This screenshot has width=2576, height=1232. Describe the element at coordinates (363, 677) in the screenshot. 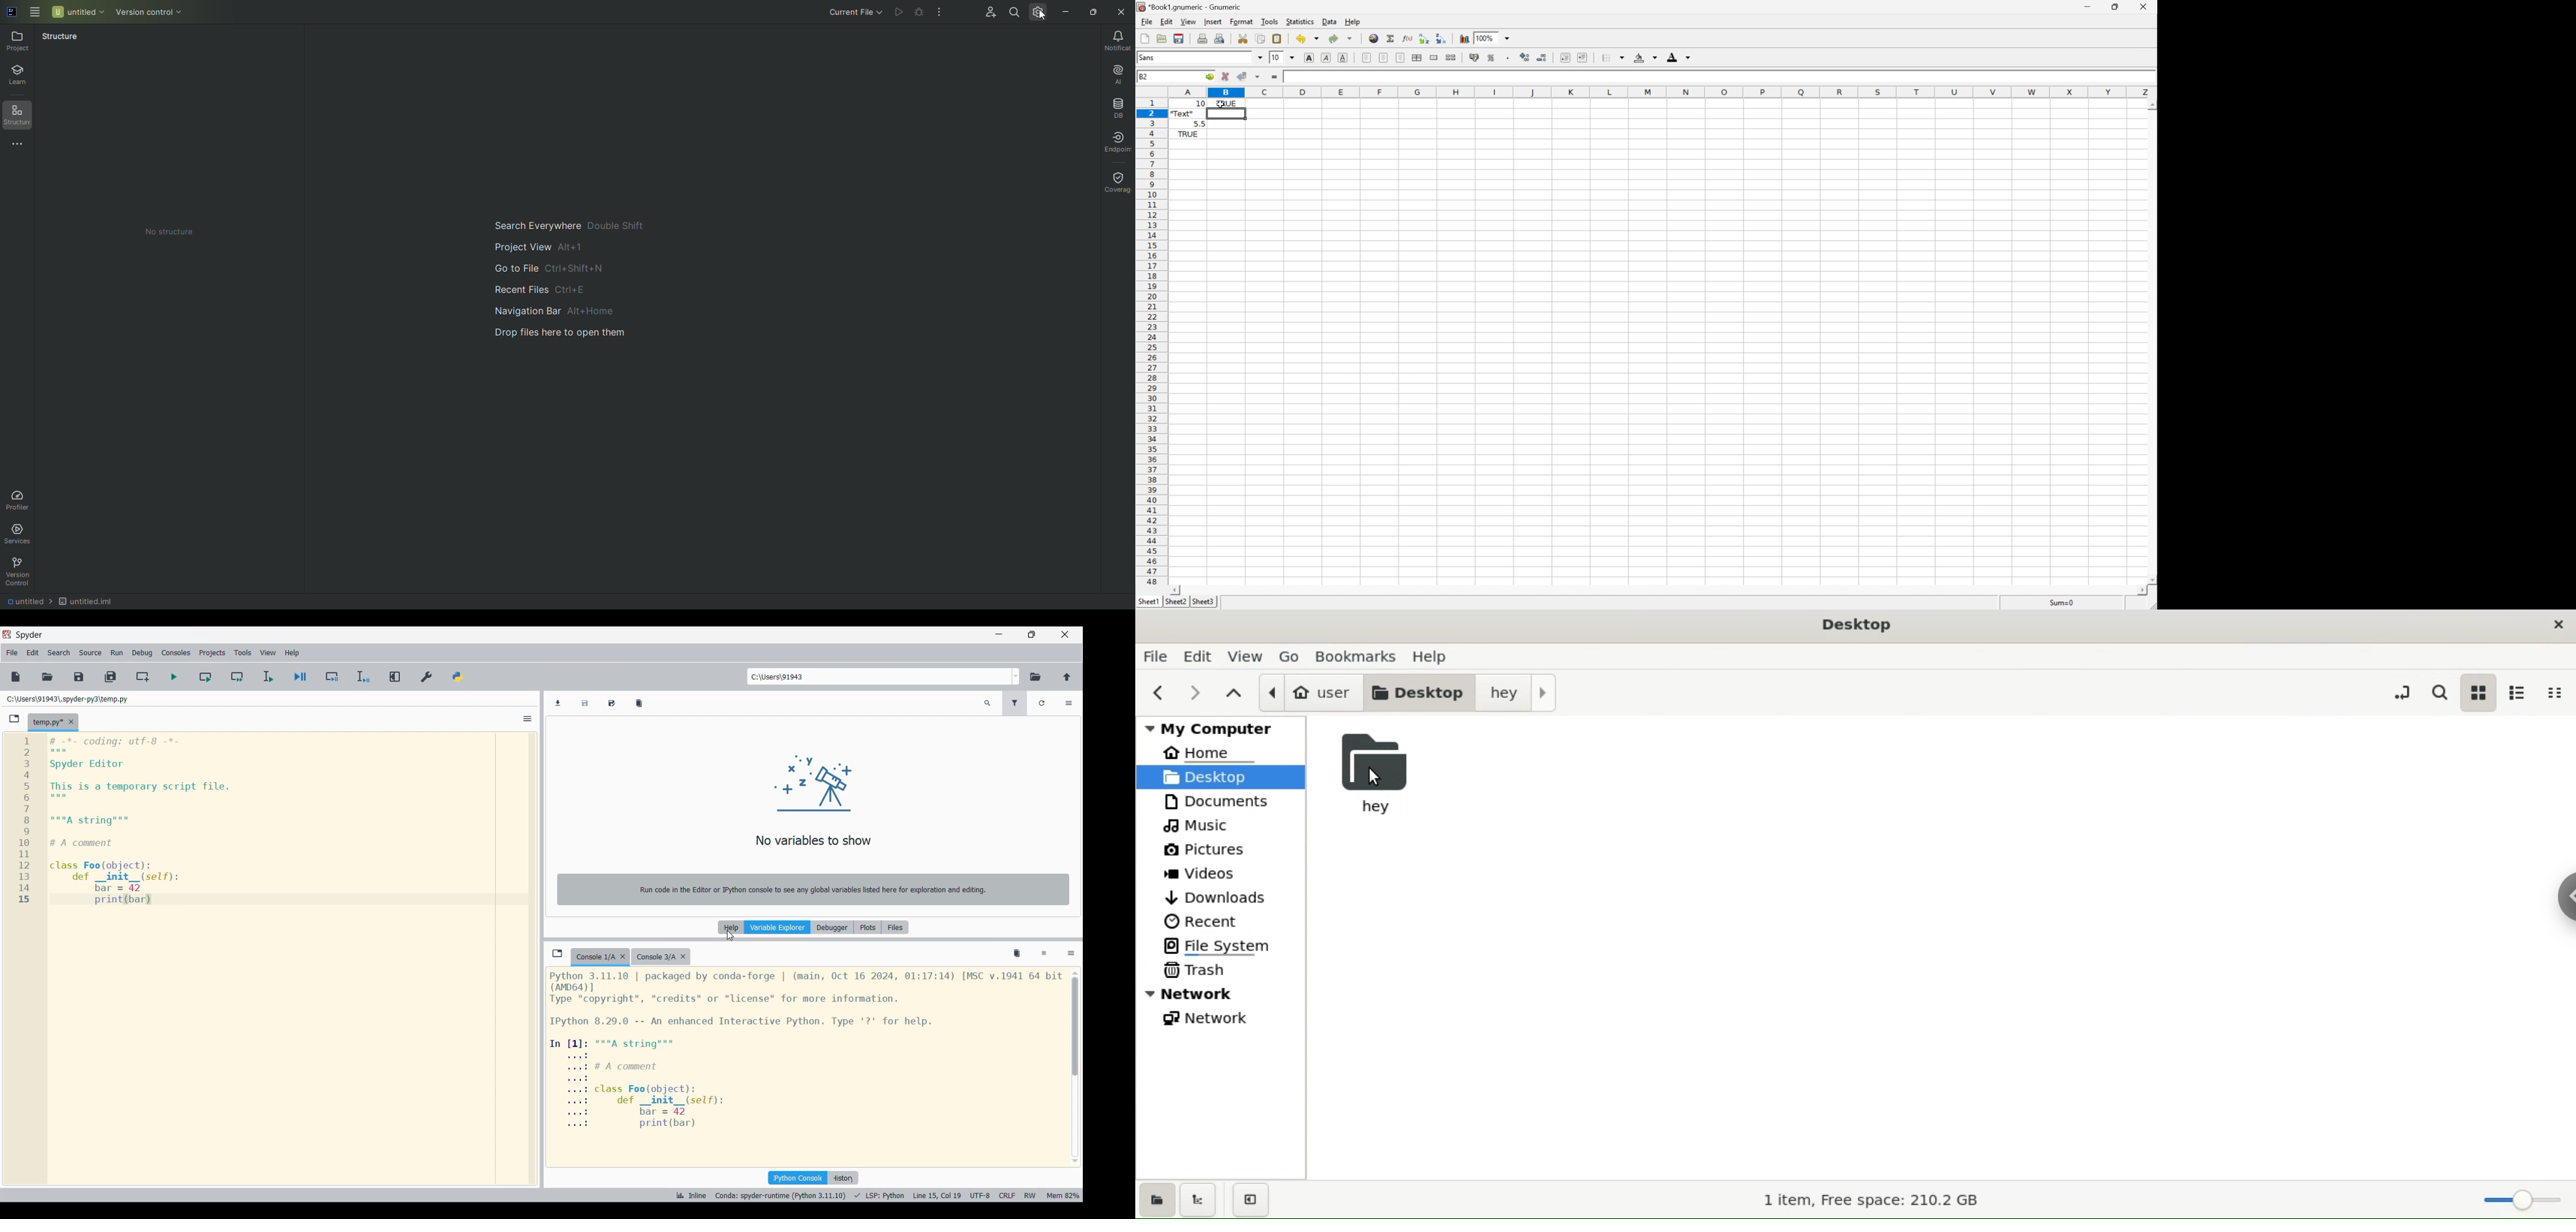

I see `Debug selection/current line` at that location.